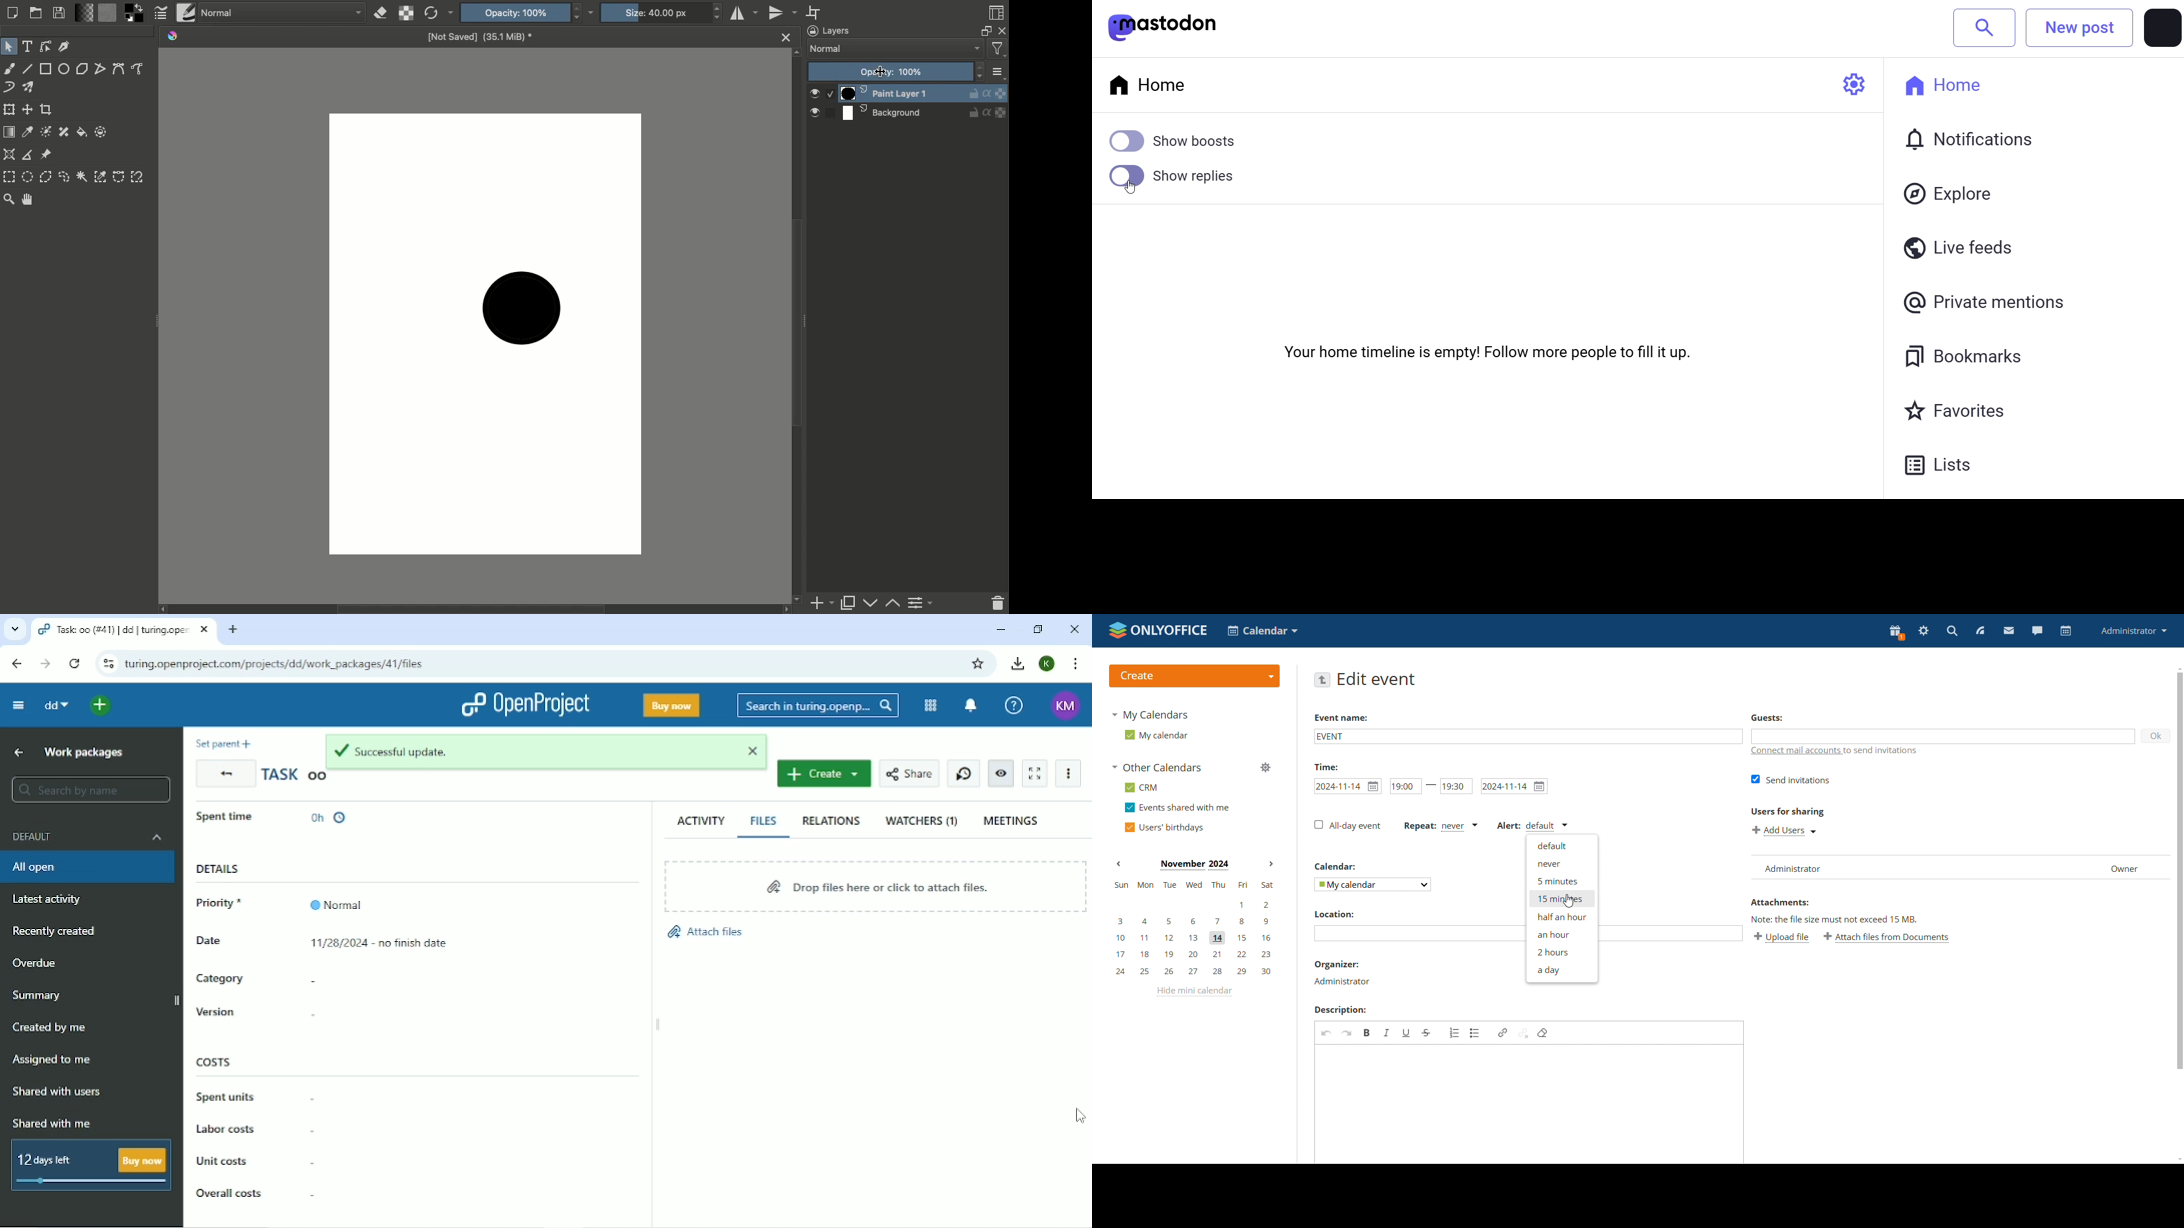  Describe the element at coordinates (479, 609) in the screenshot. I see `Scroll` at that location.